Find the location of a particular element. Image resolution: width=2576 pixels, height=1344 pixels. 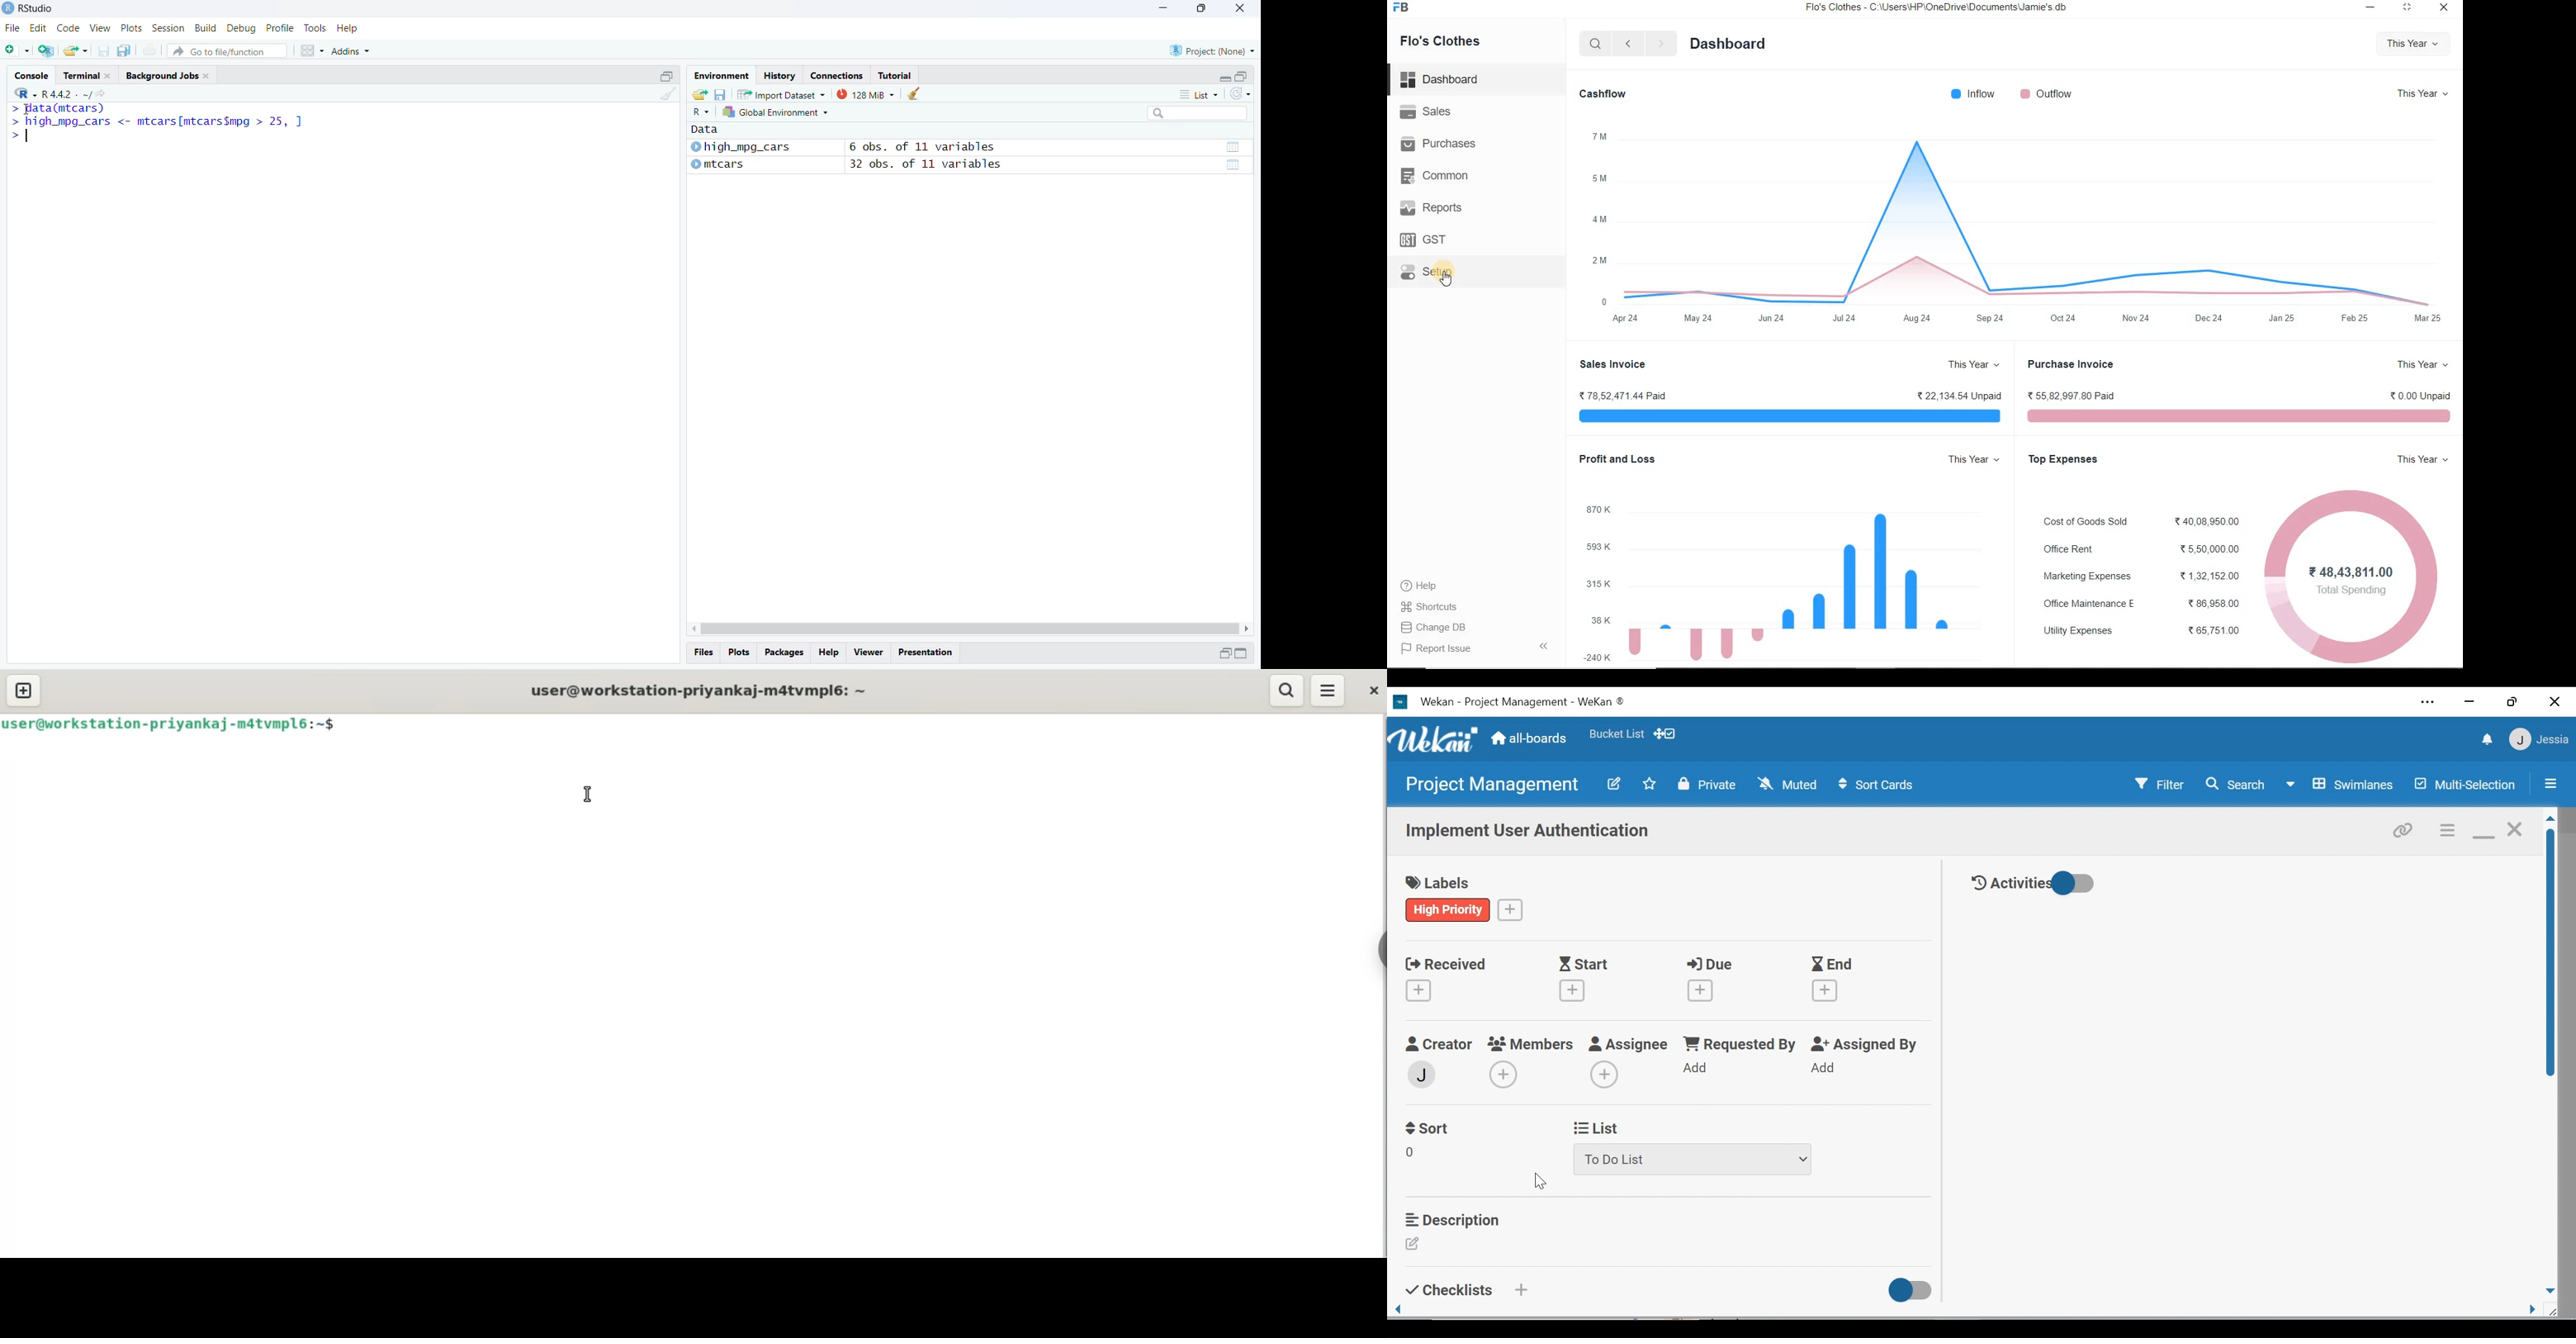

Setup is located at coordinates (1443, 277).